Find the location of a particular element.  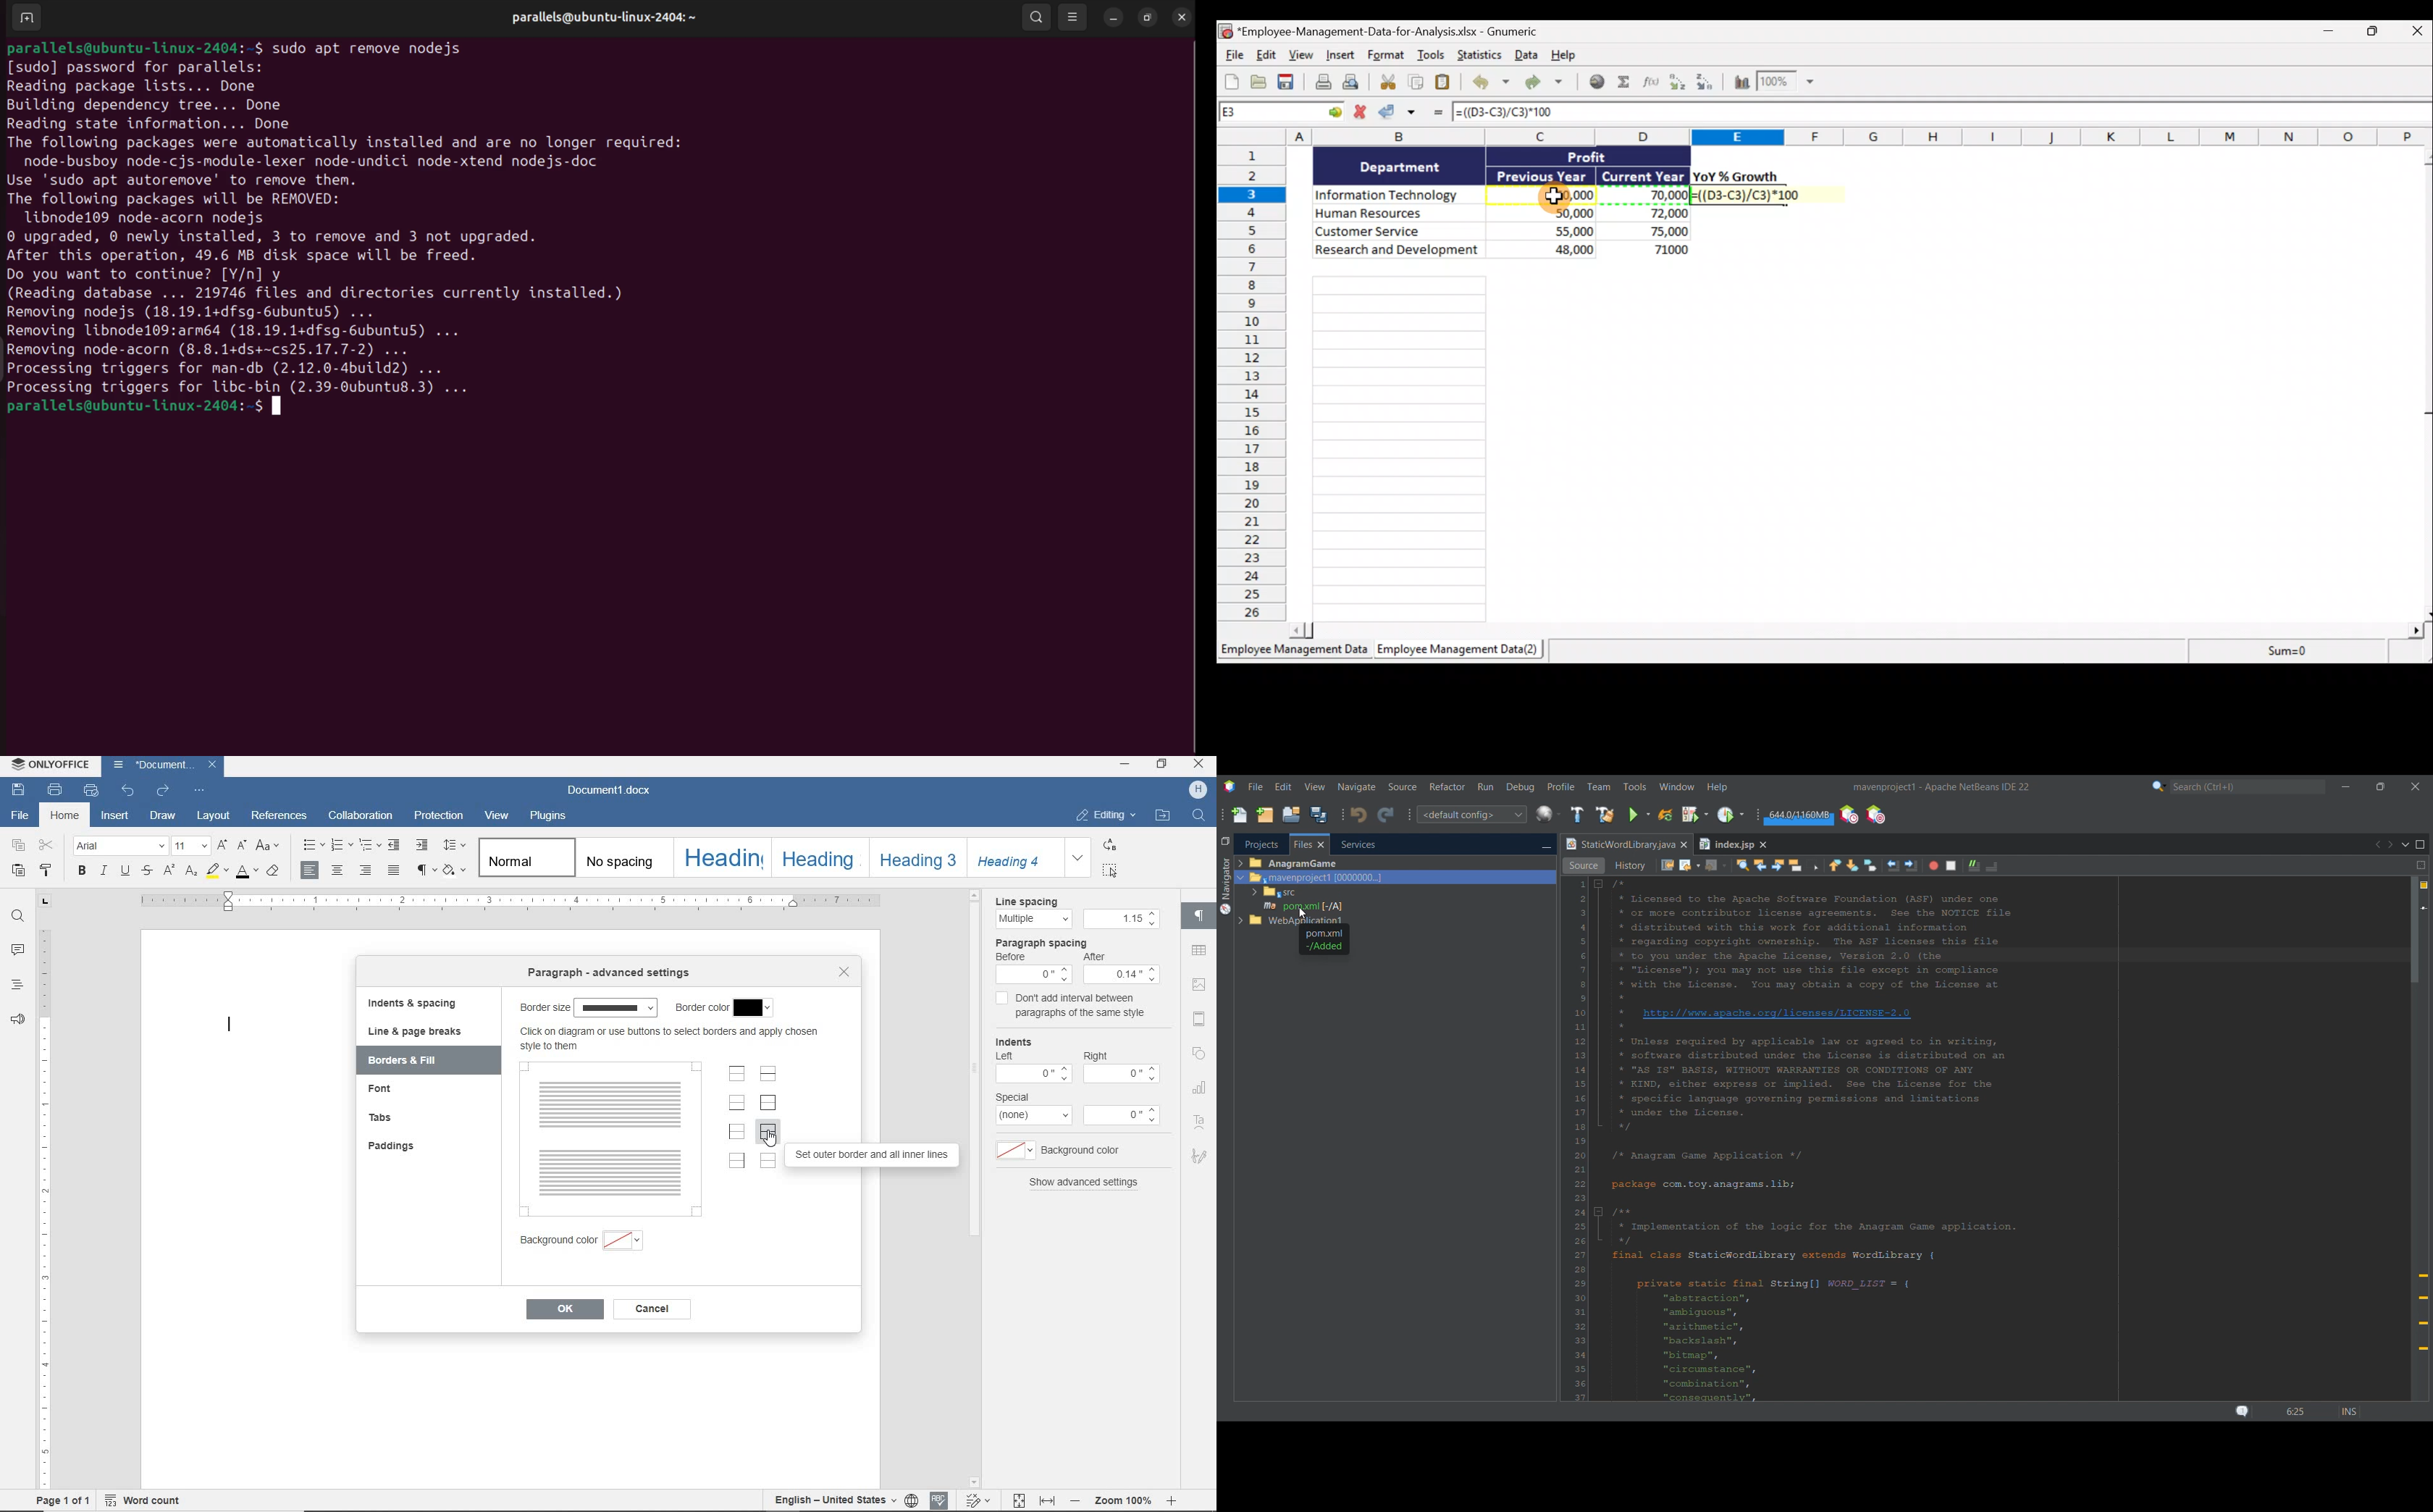

Services, current tab highlighted is located at coordinates (1351, 844).